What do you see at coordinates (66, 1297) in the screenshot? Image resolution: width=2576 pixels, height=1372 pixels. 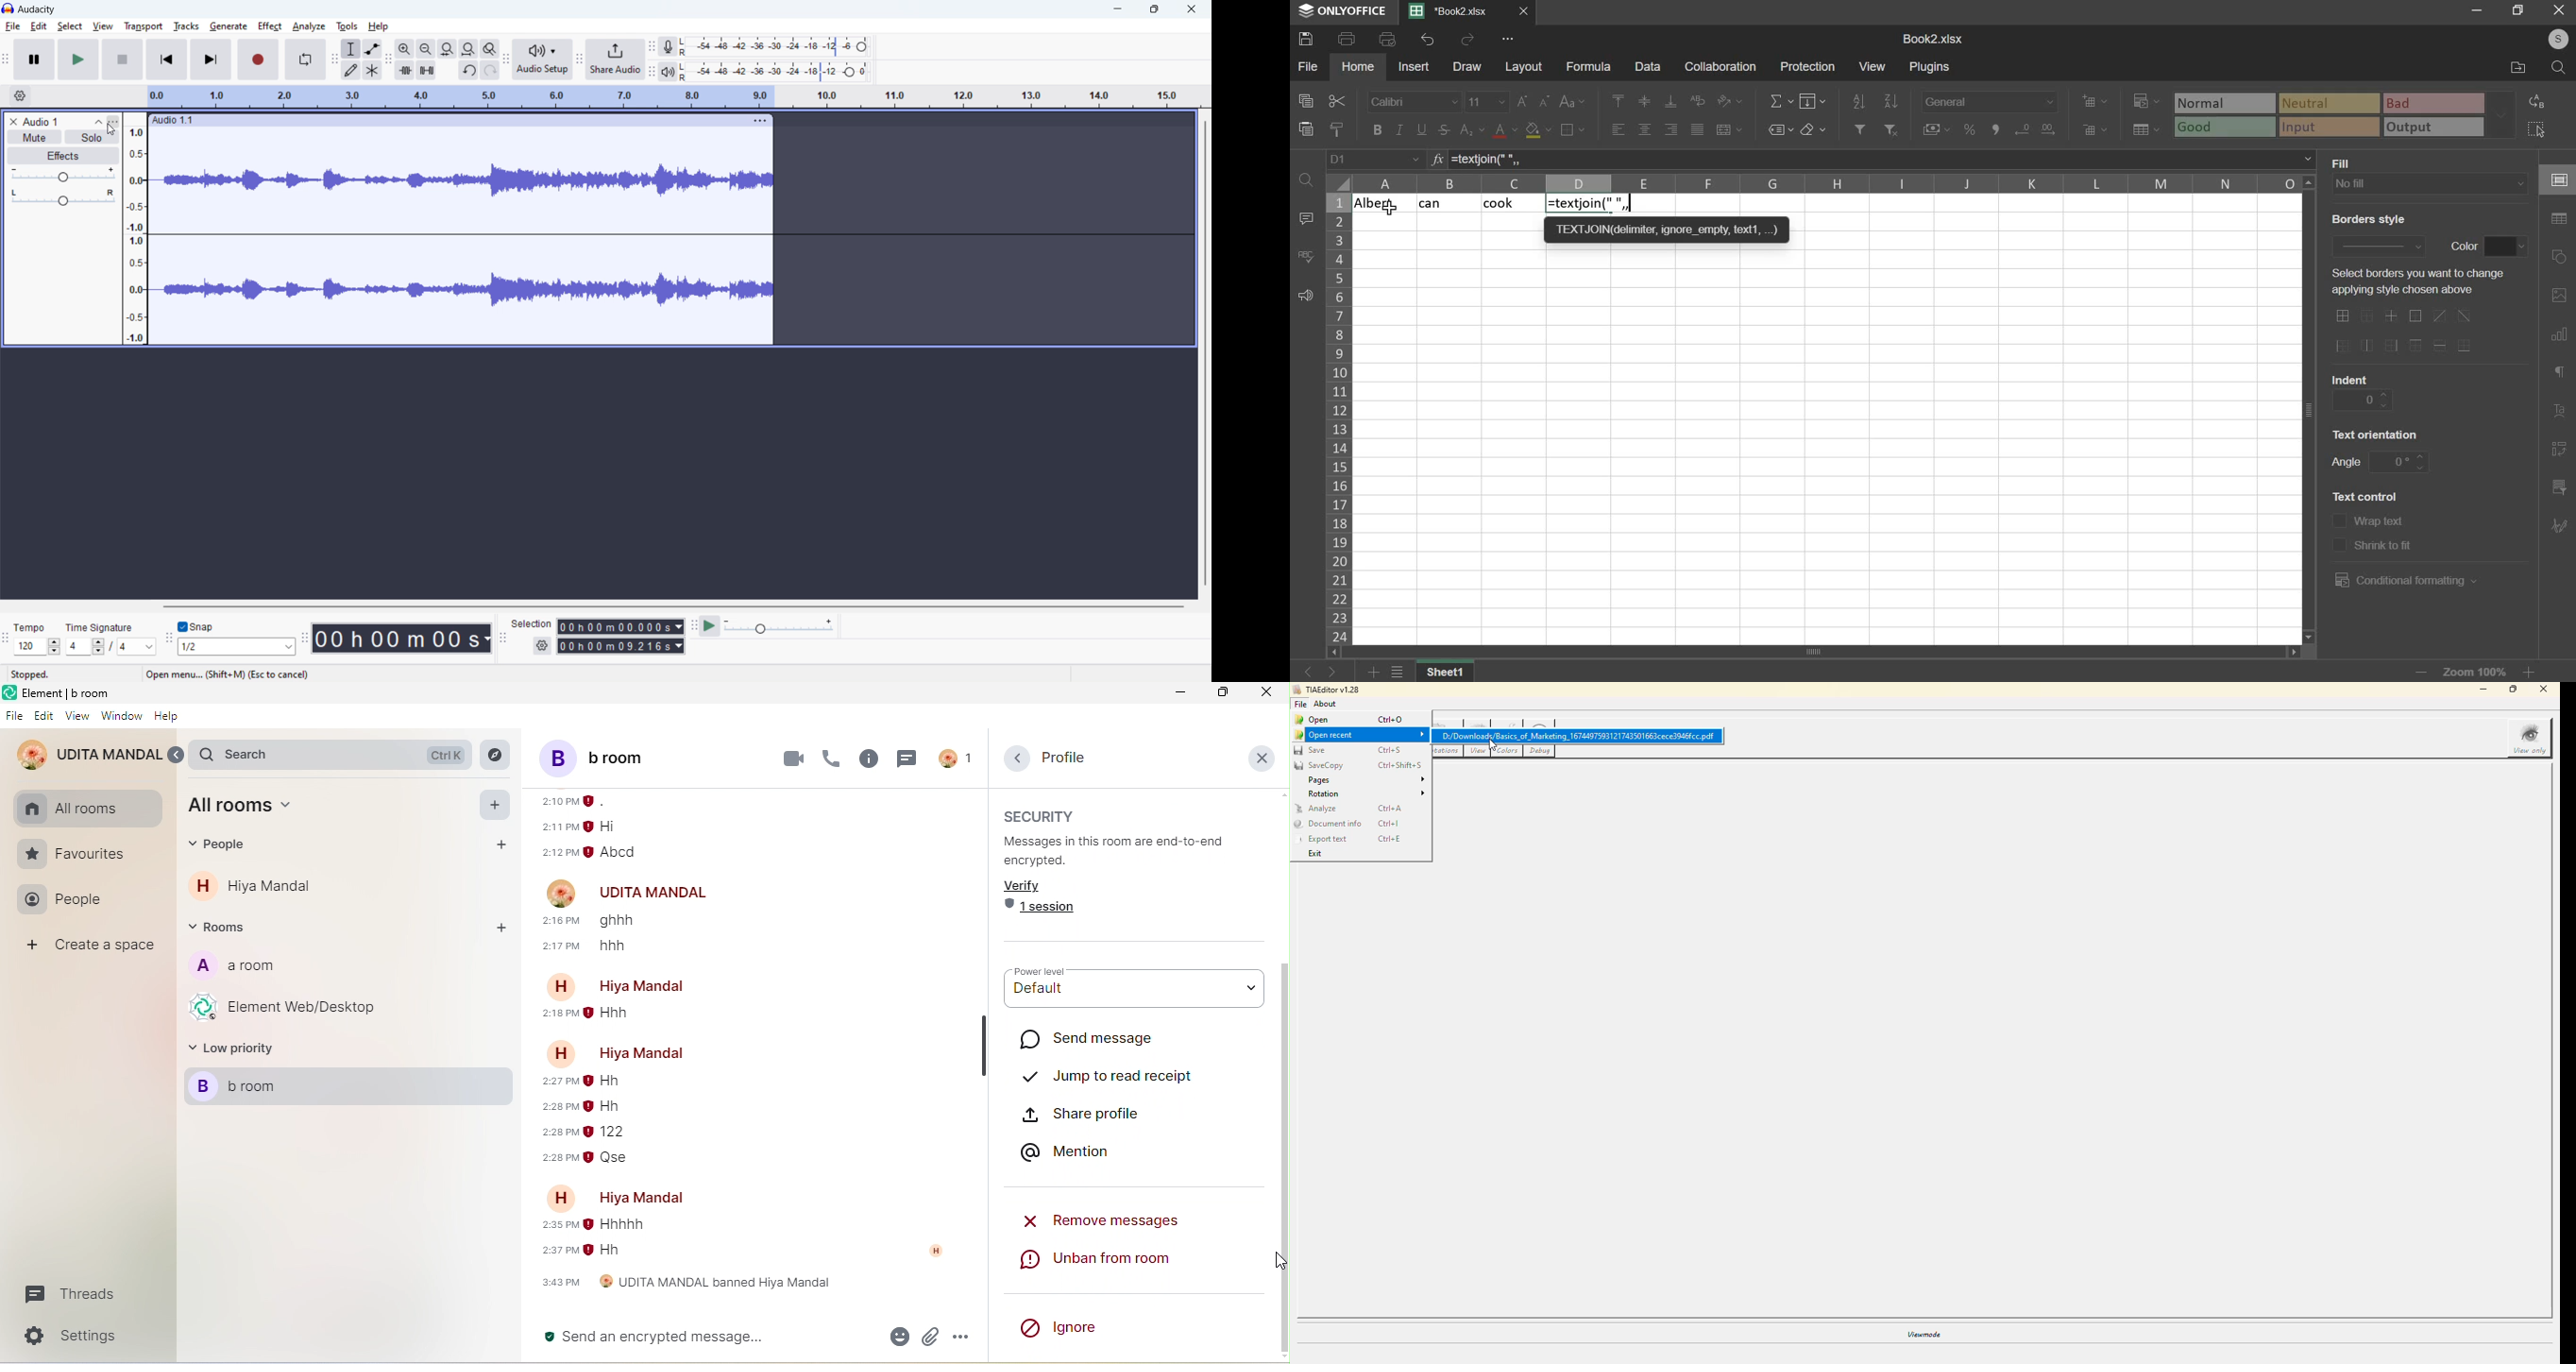 I see `threads` at bounding box center [66, 1297].